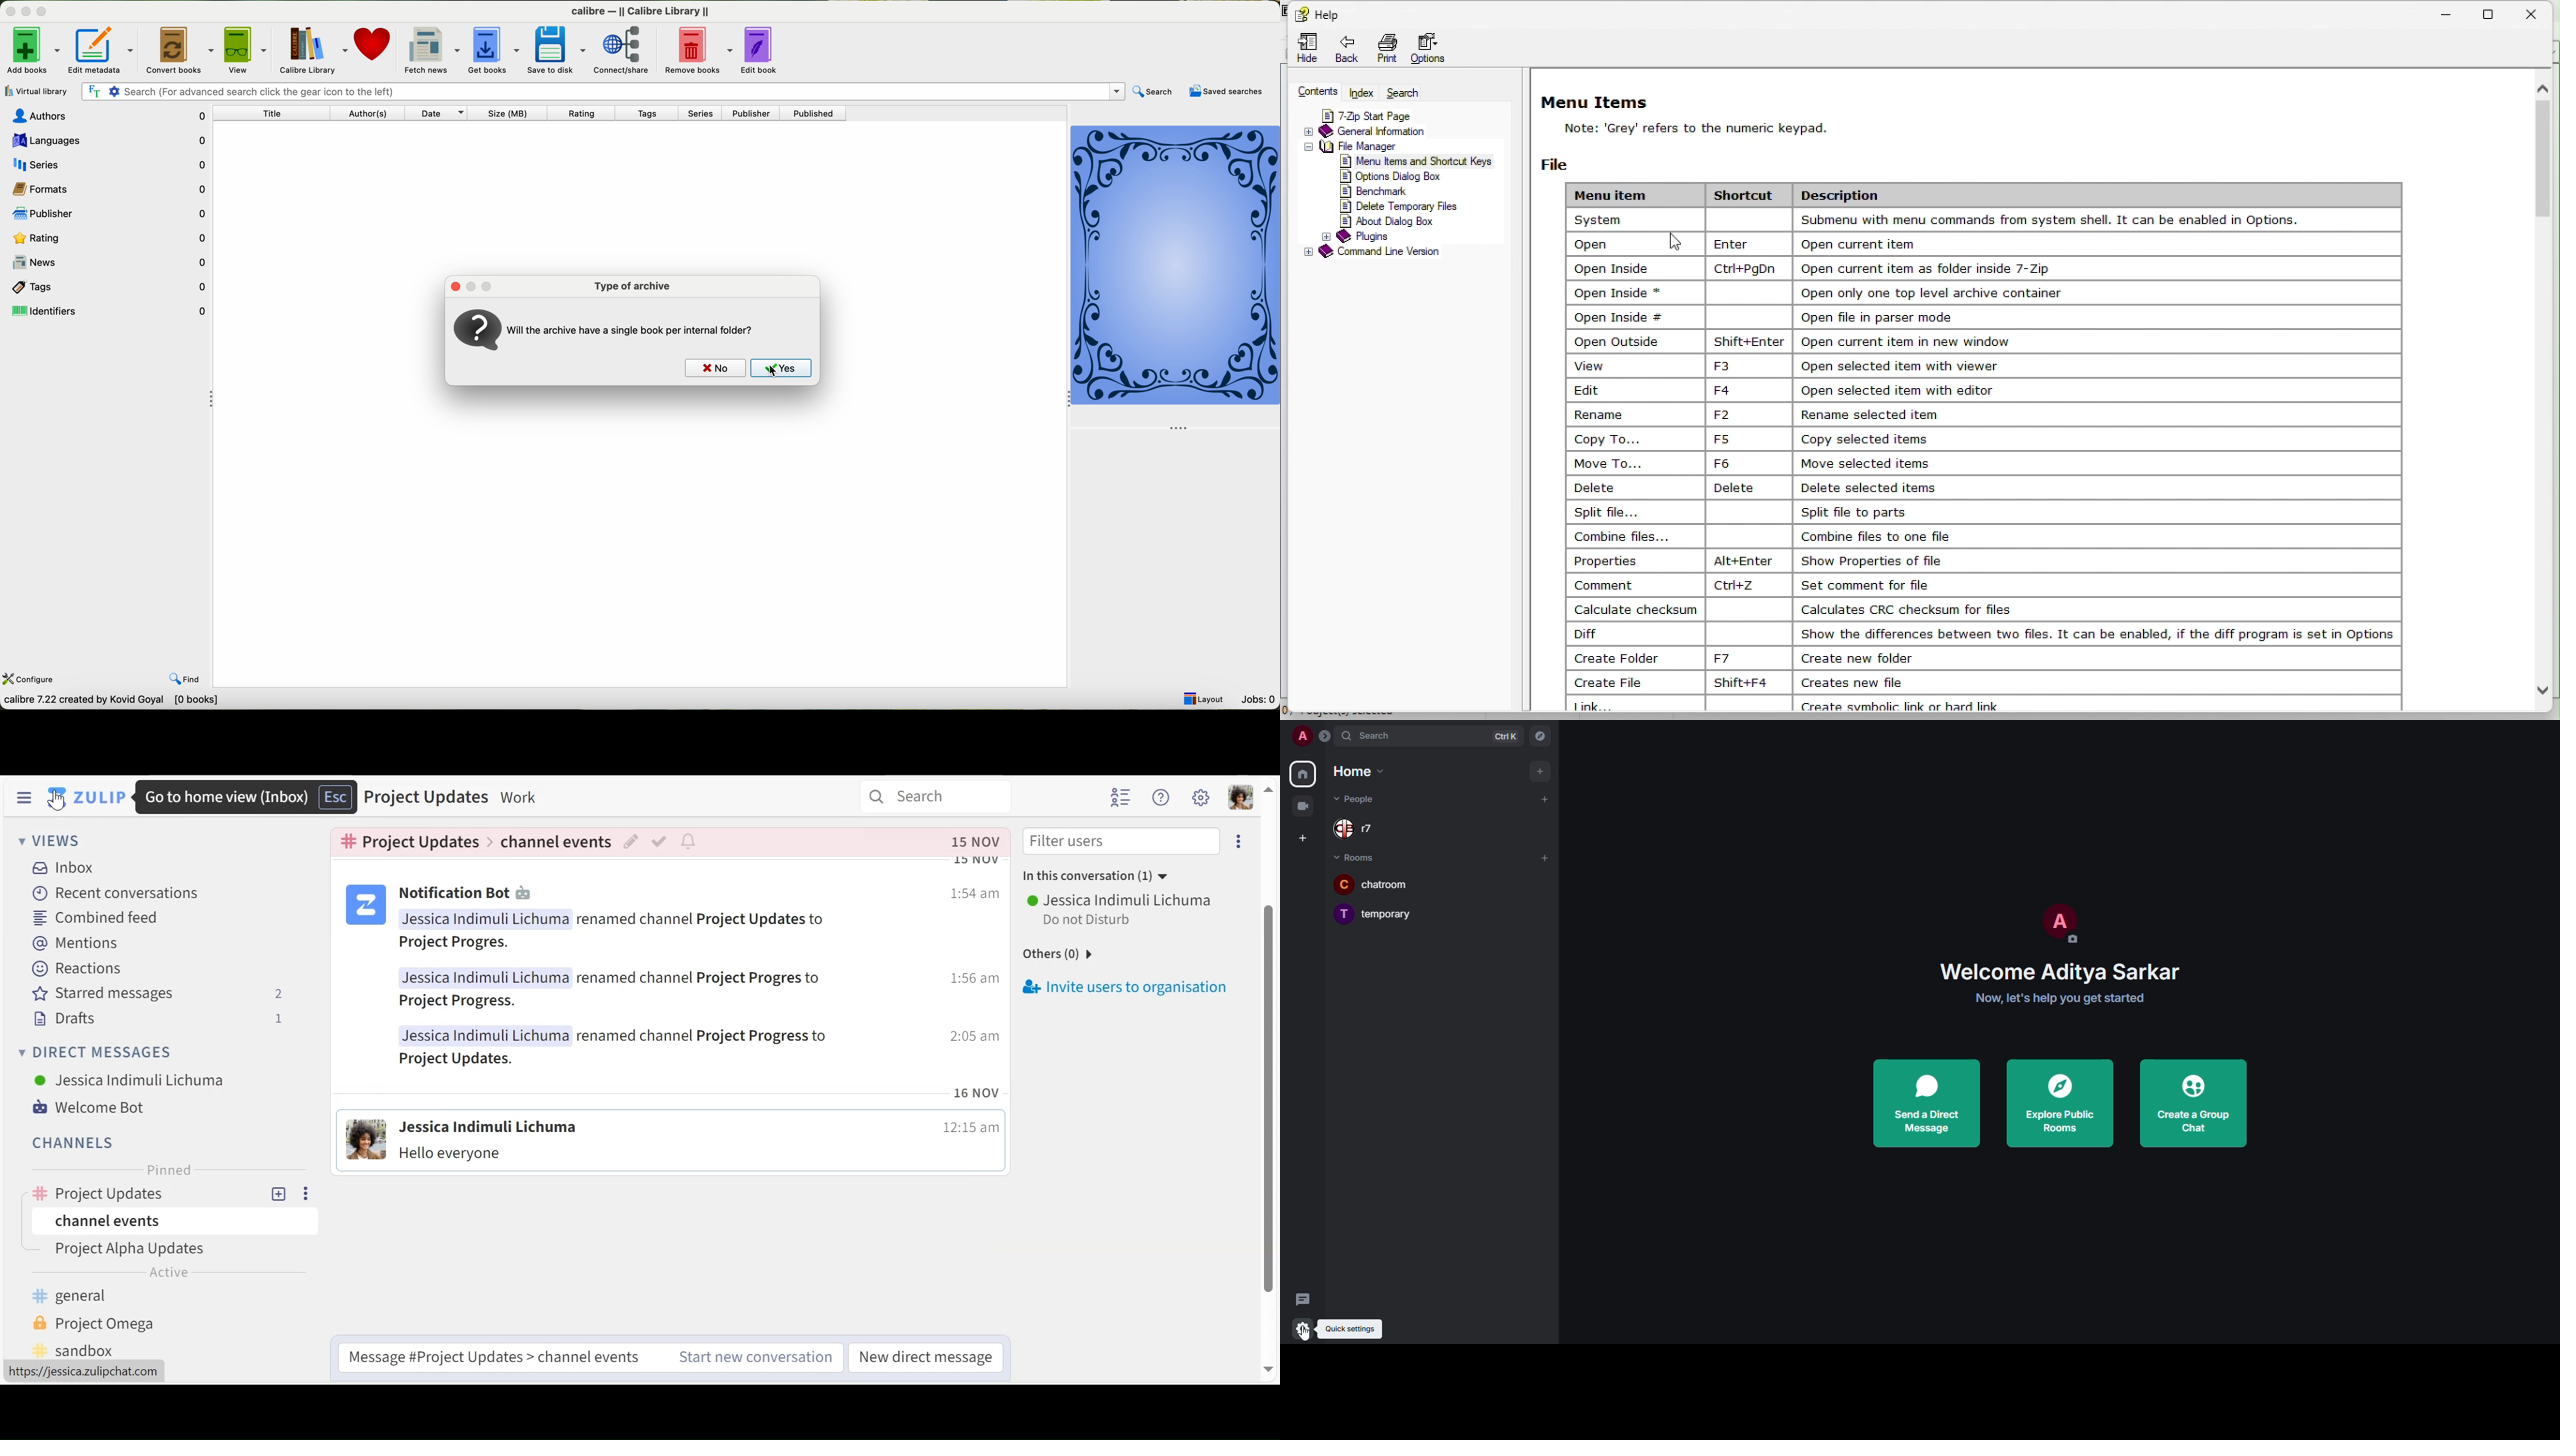 The image size is (2576, 1456). I want to click on Mark as resolved, so click(658, 843).